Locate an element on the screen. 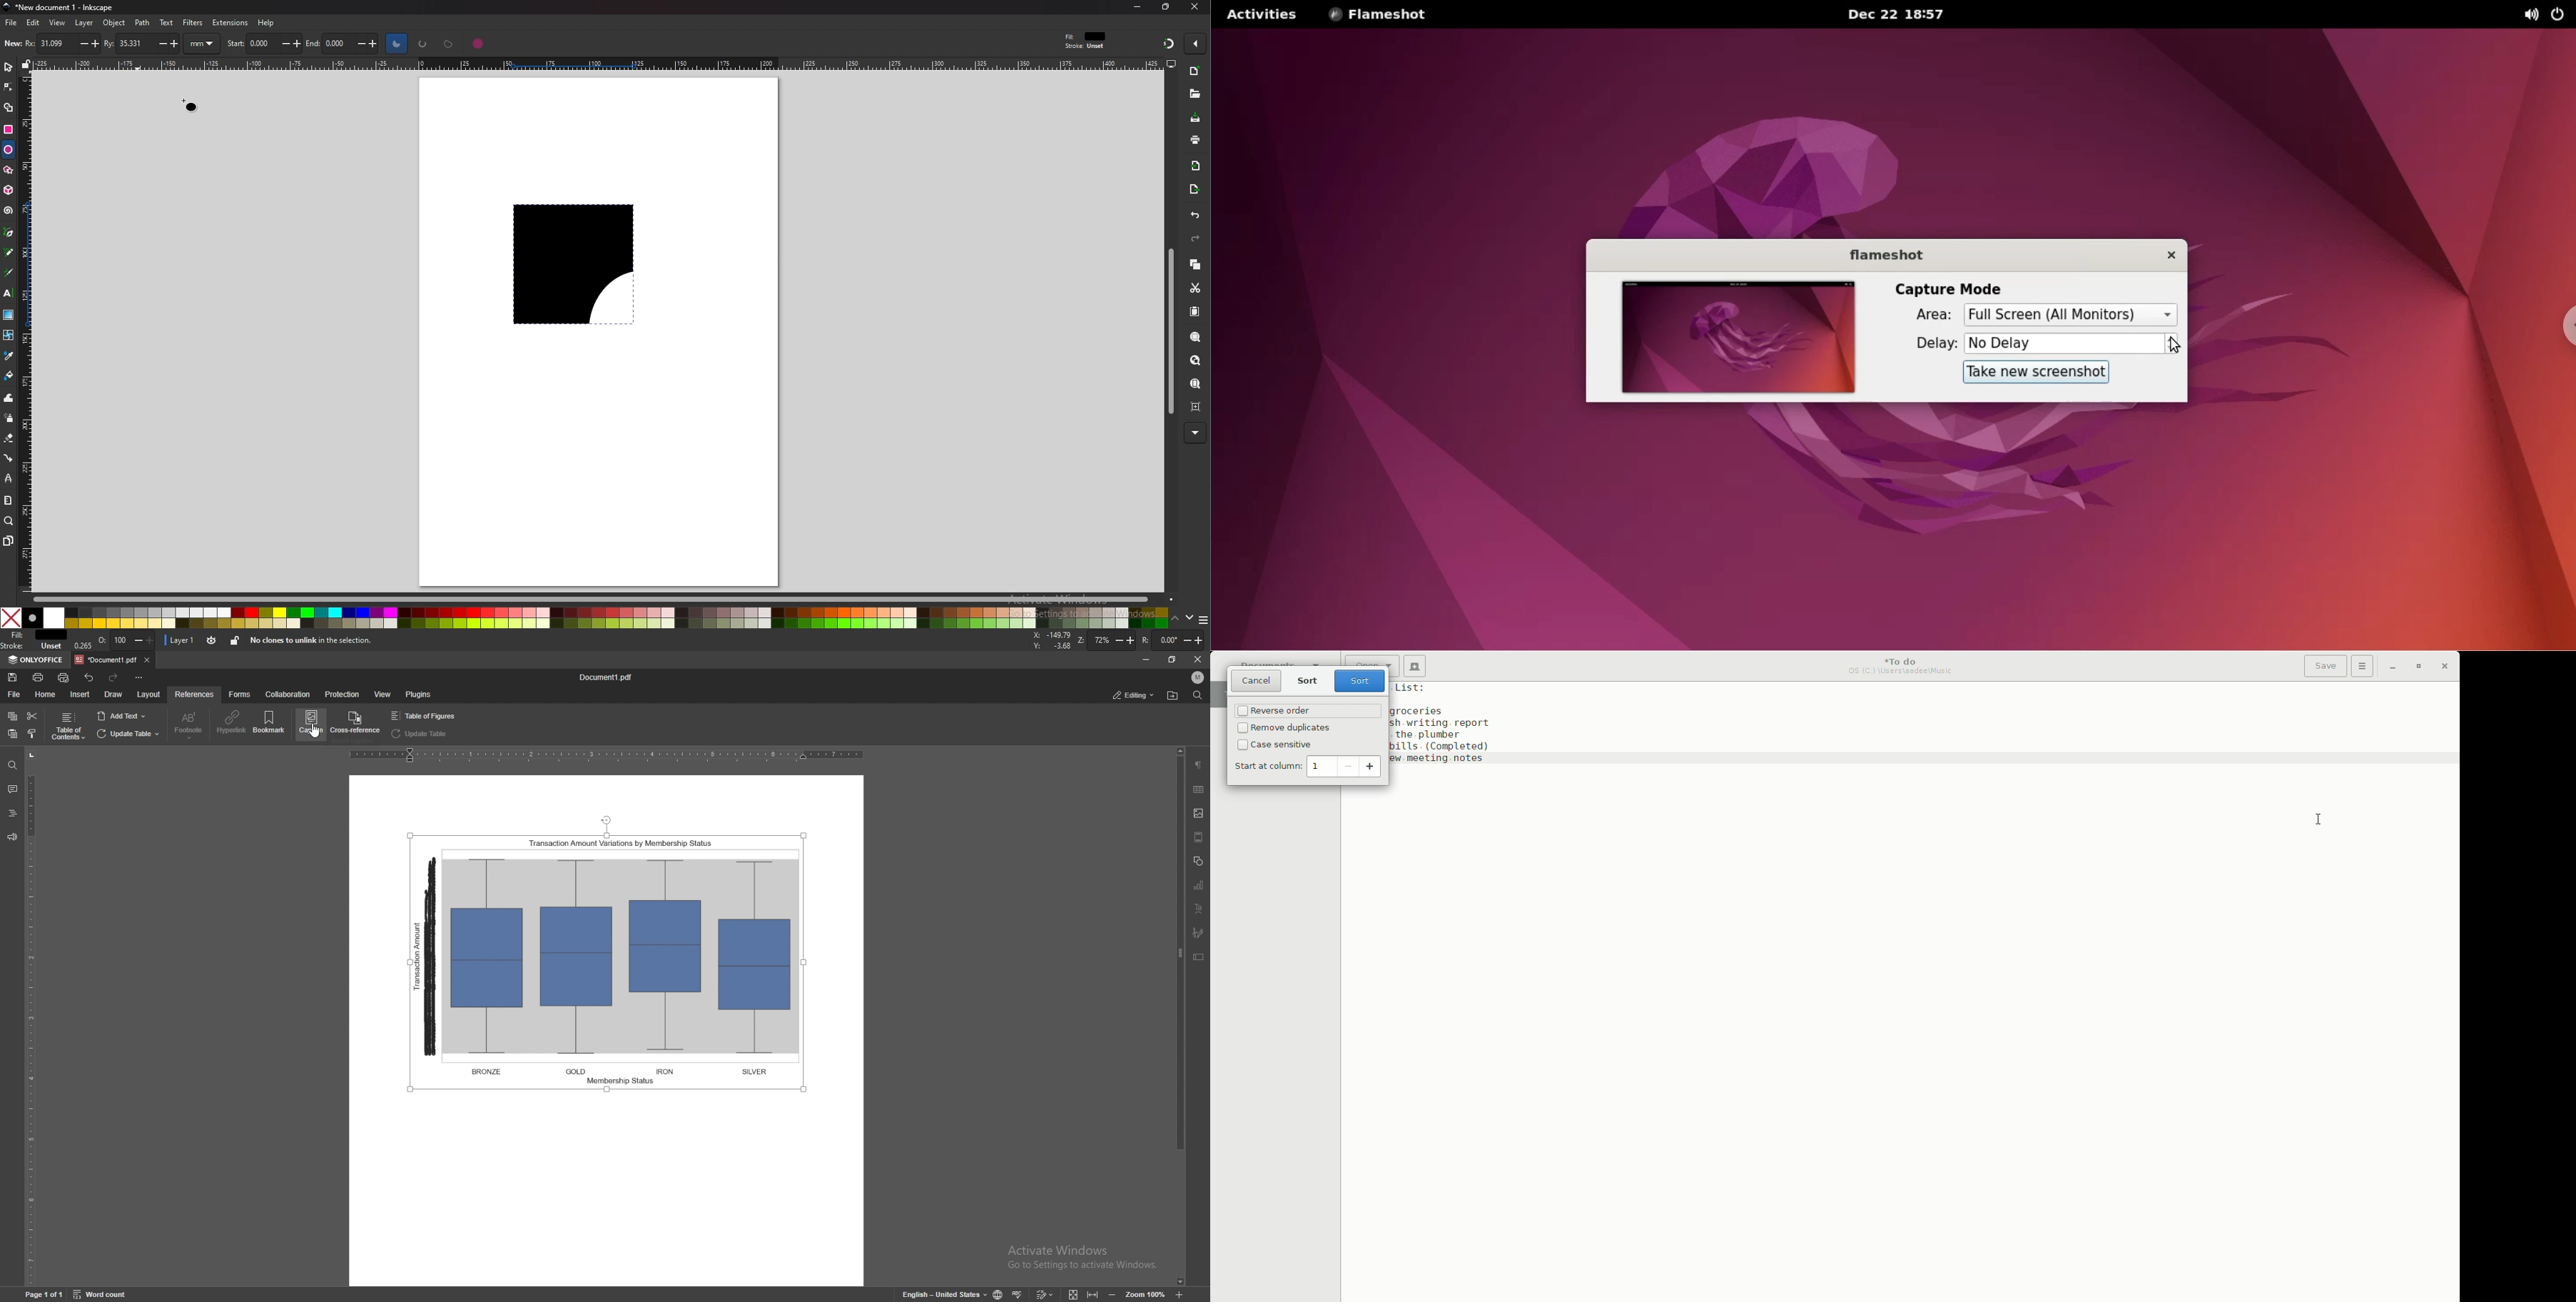 This screenshot has width=2576, height=1316. To do list is located at coordinates (1448, 724).